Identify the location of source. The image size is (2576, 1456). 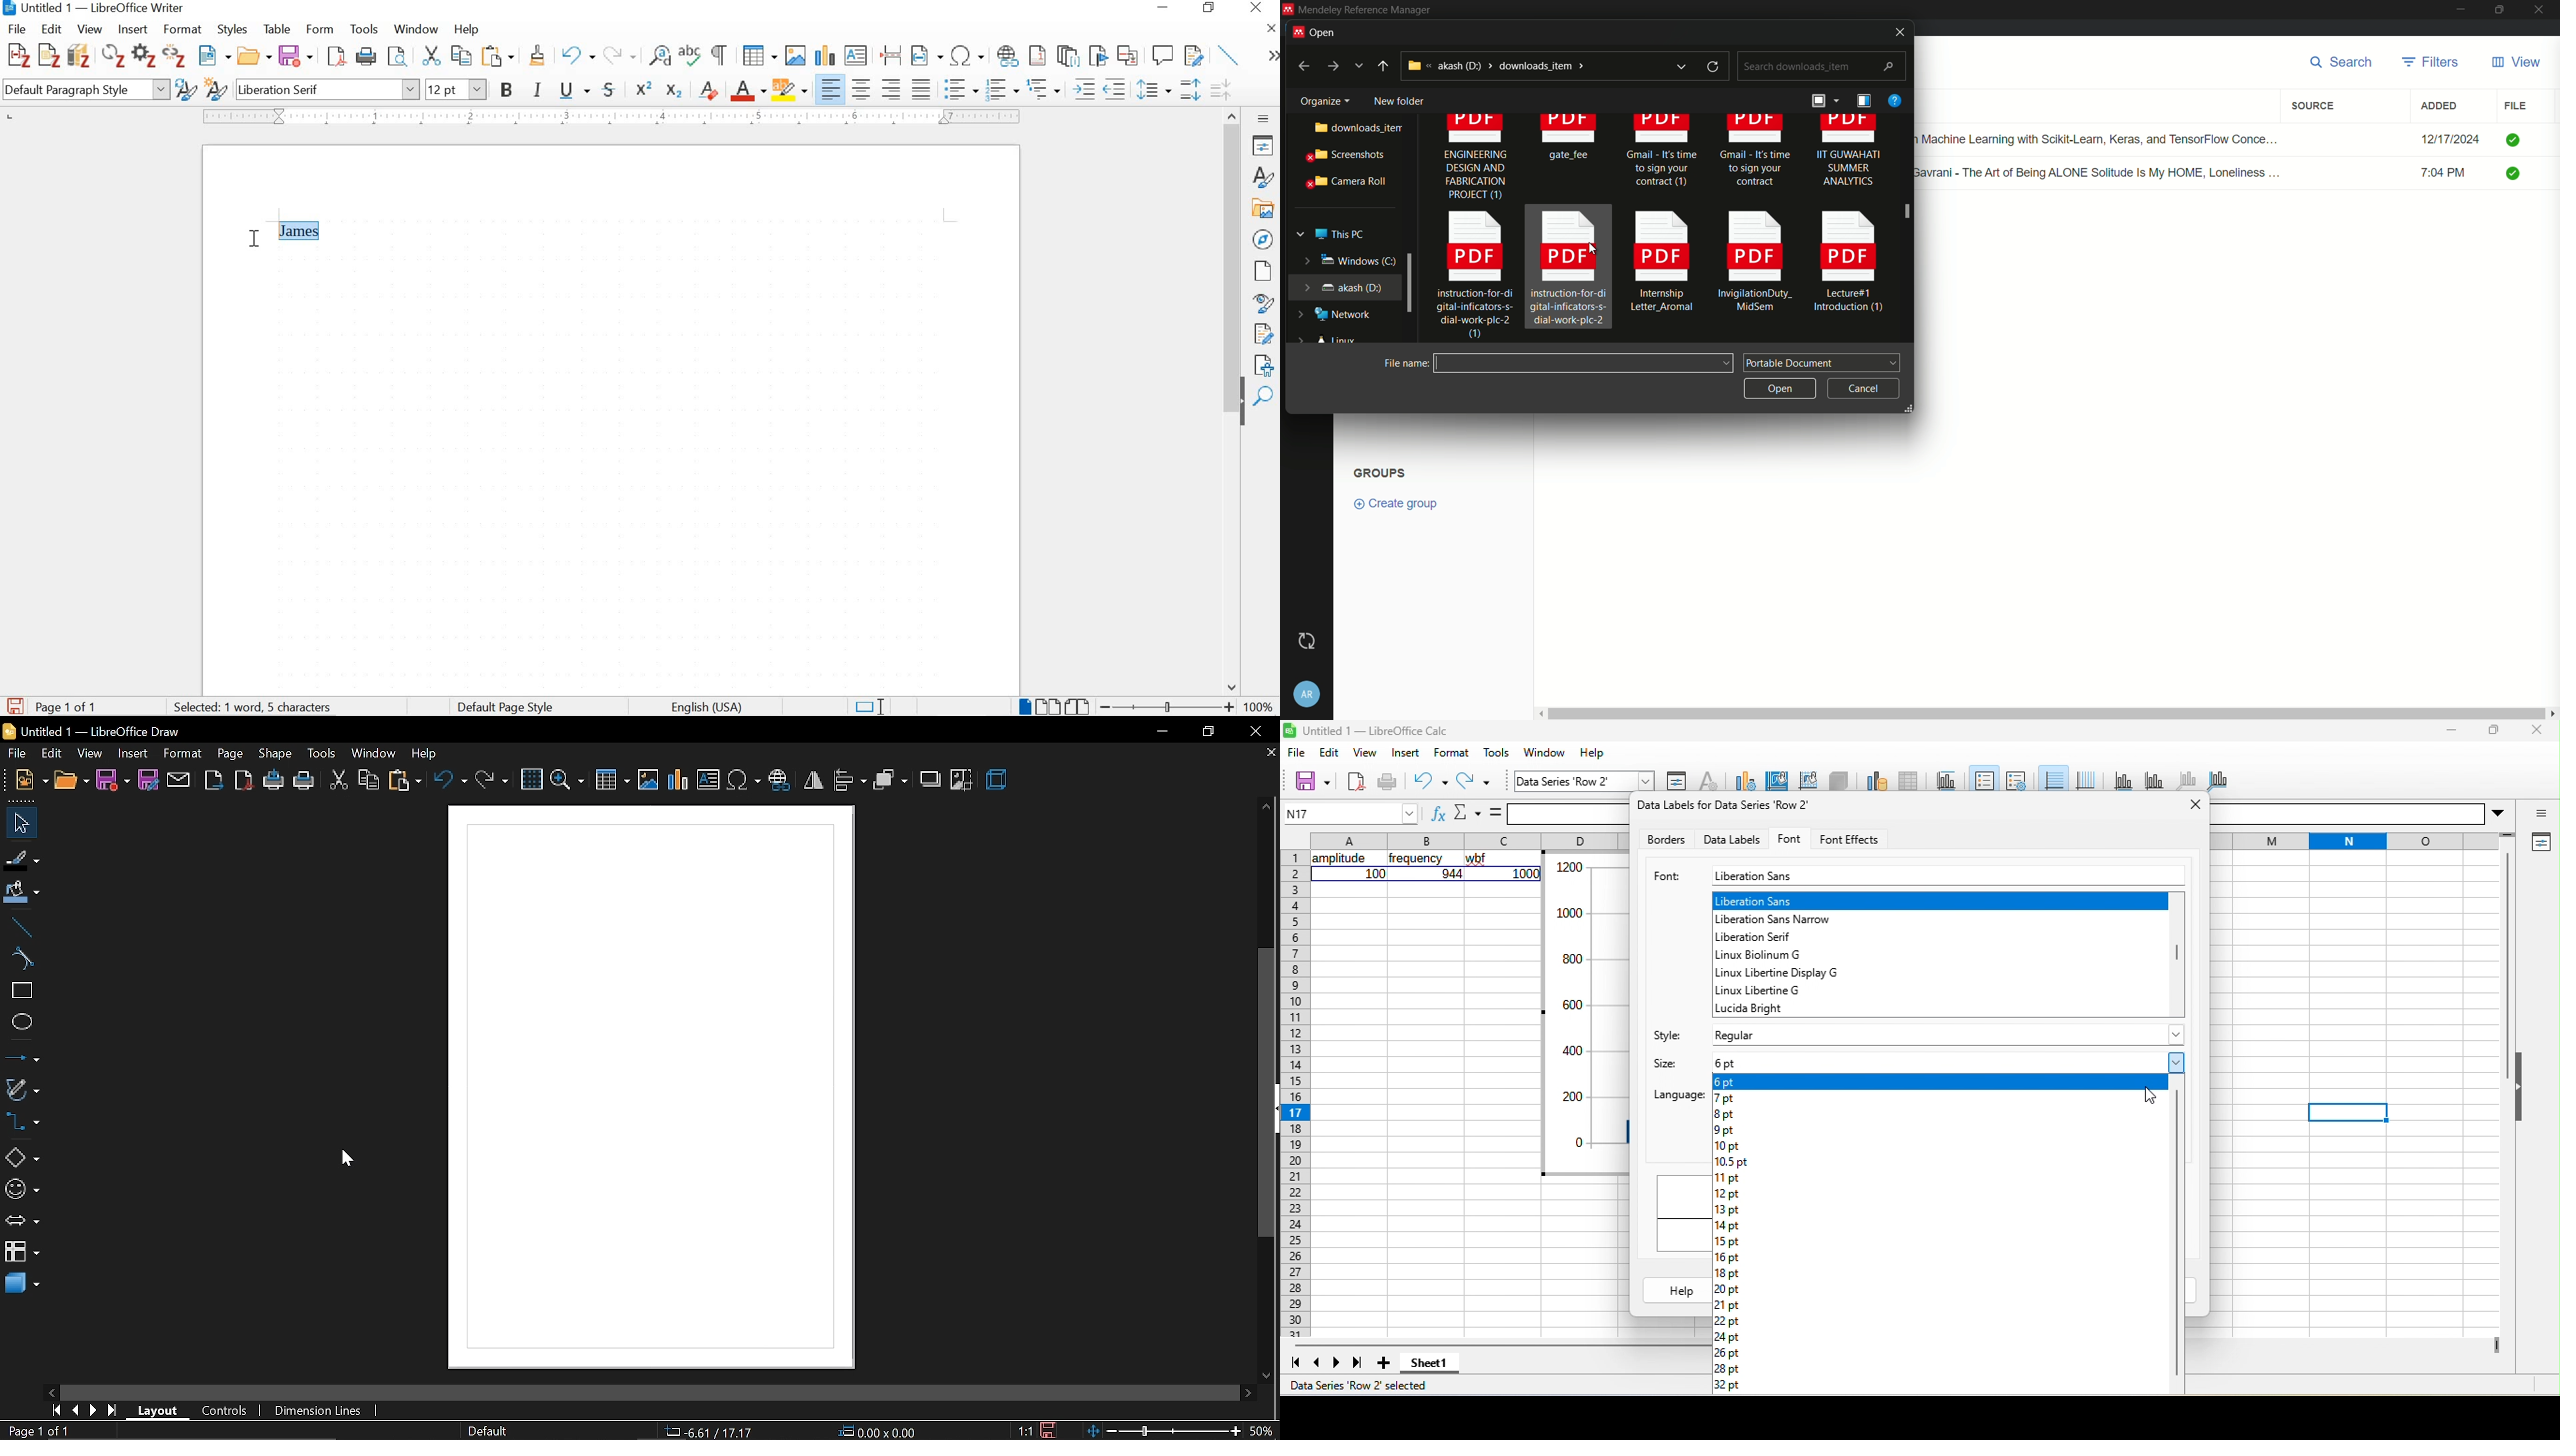
(2315, 106).